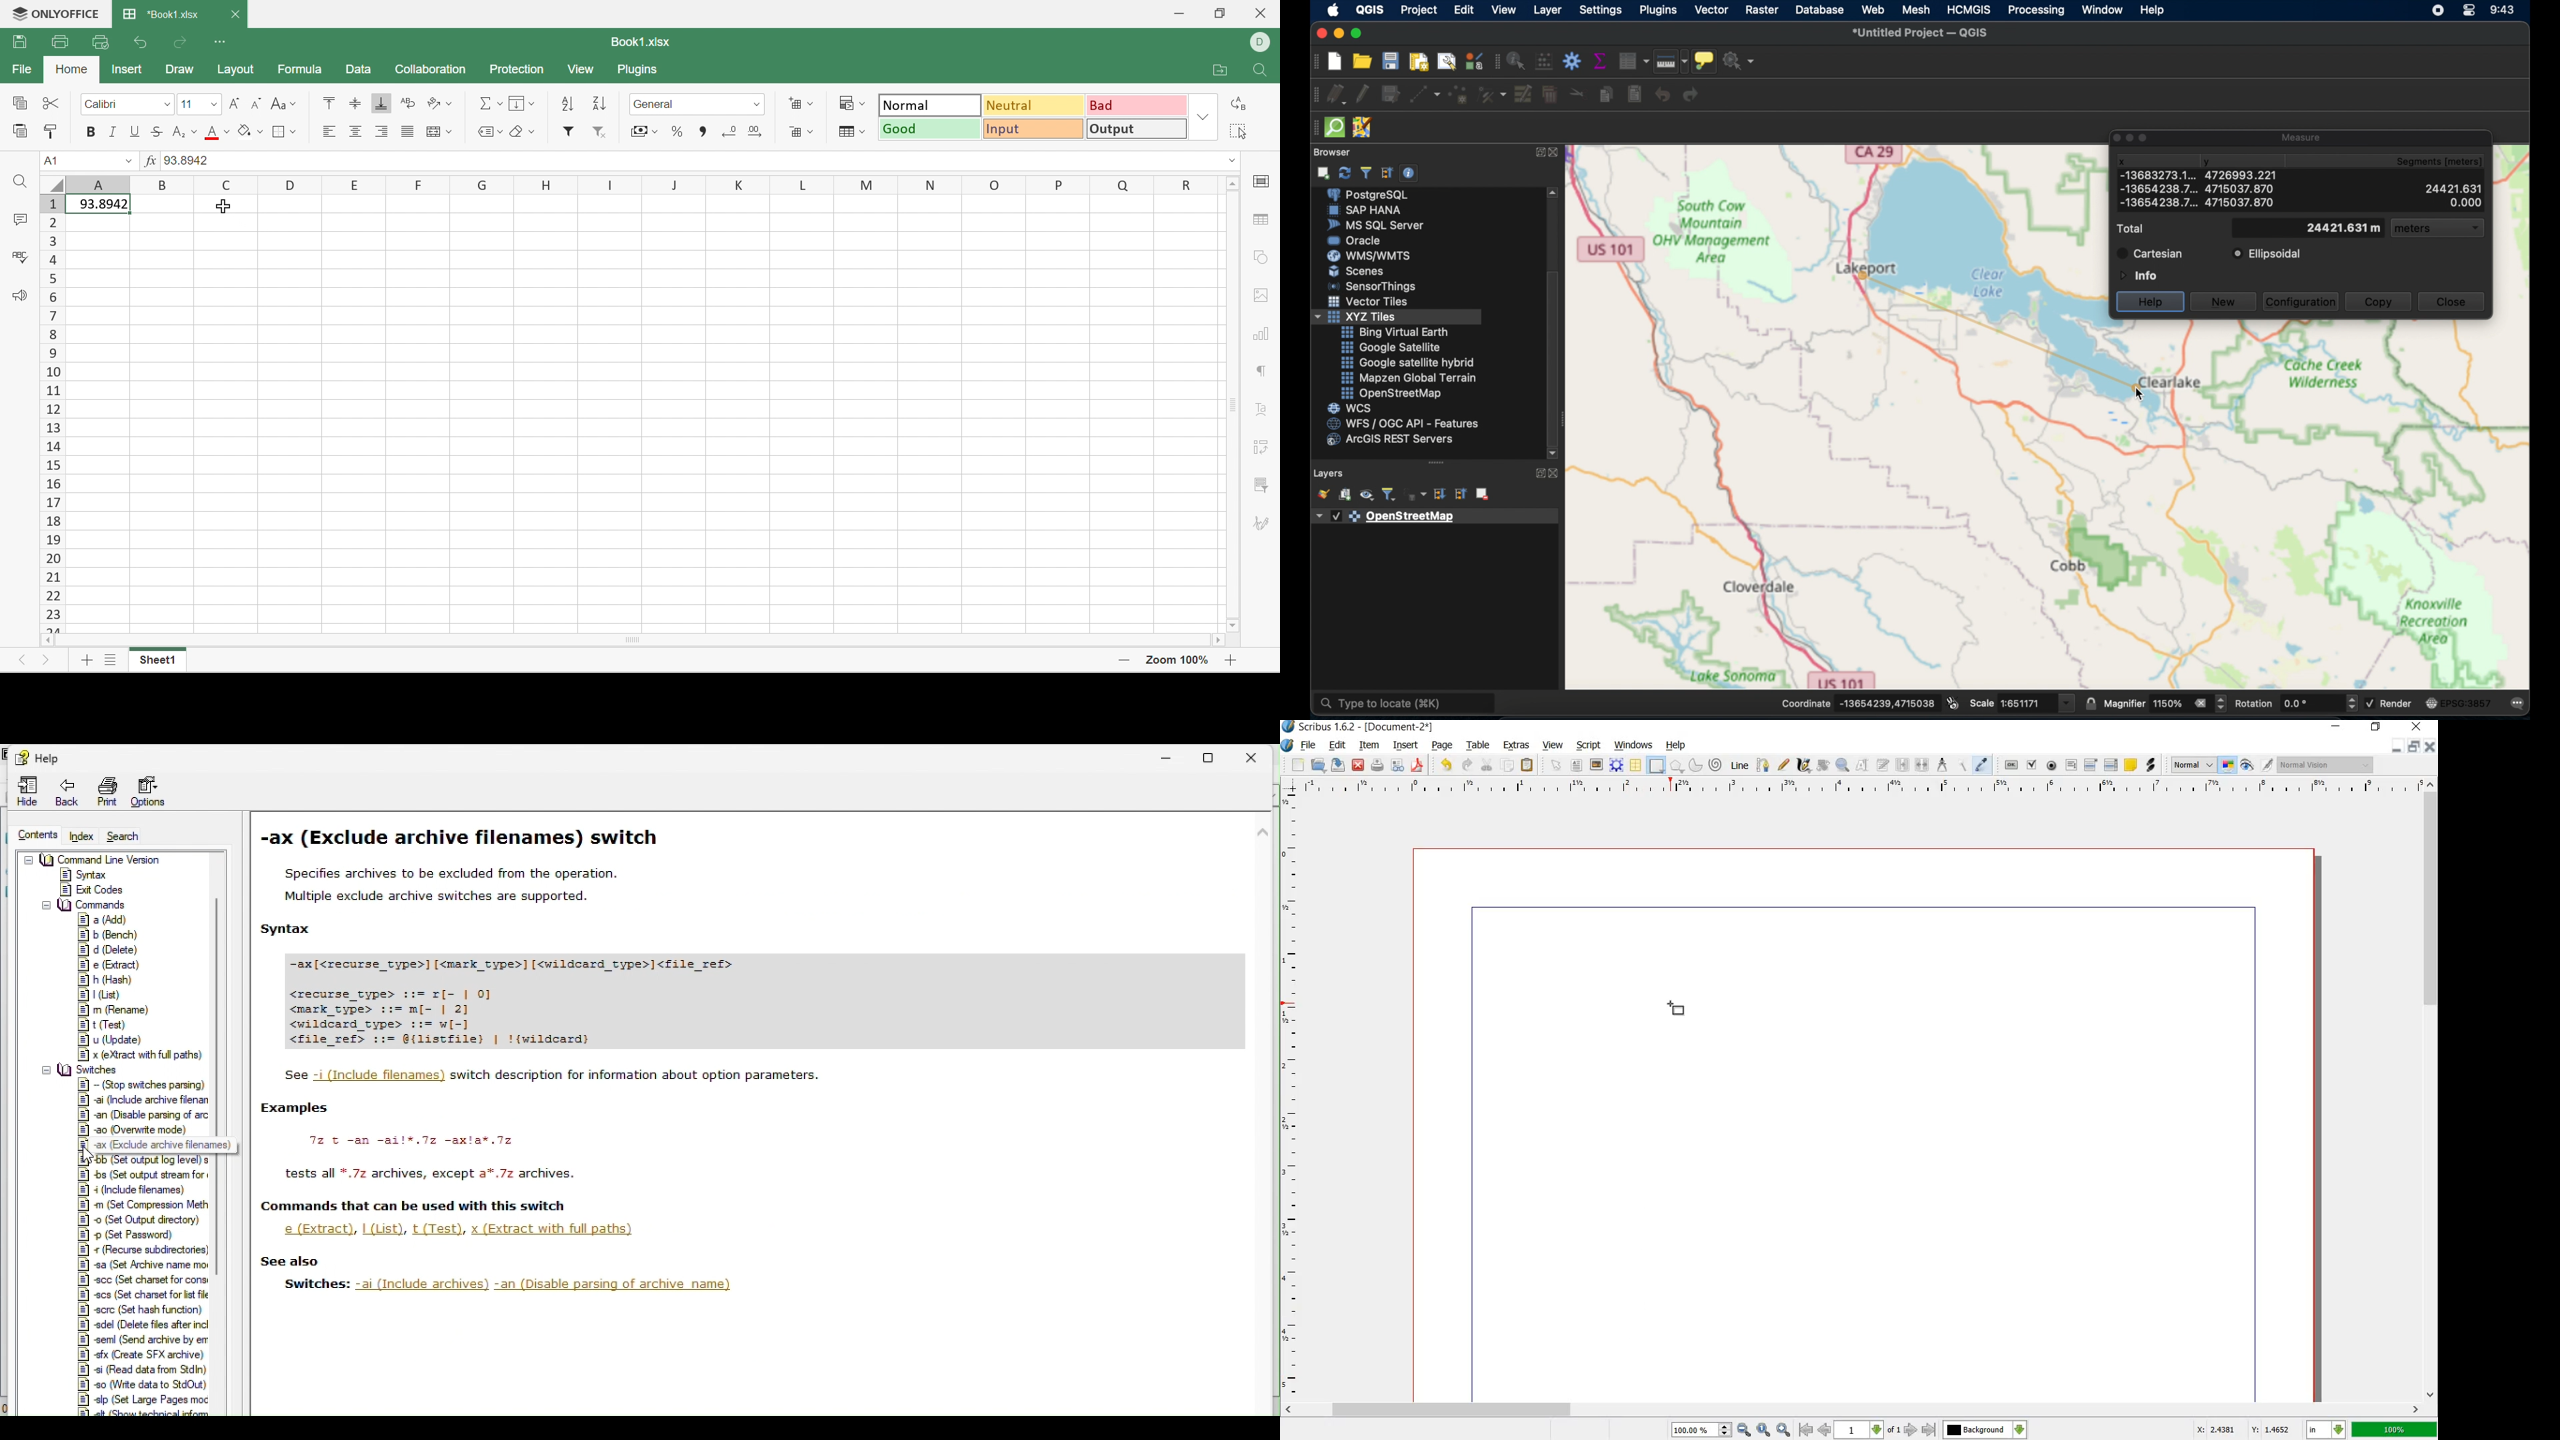 The image size is (2576, 1456). I want to click on SHAPE, so click(1656, 765).